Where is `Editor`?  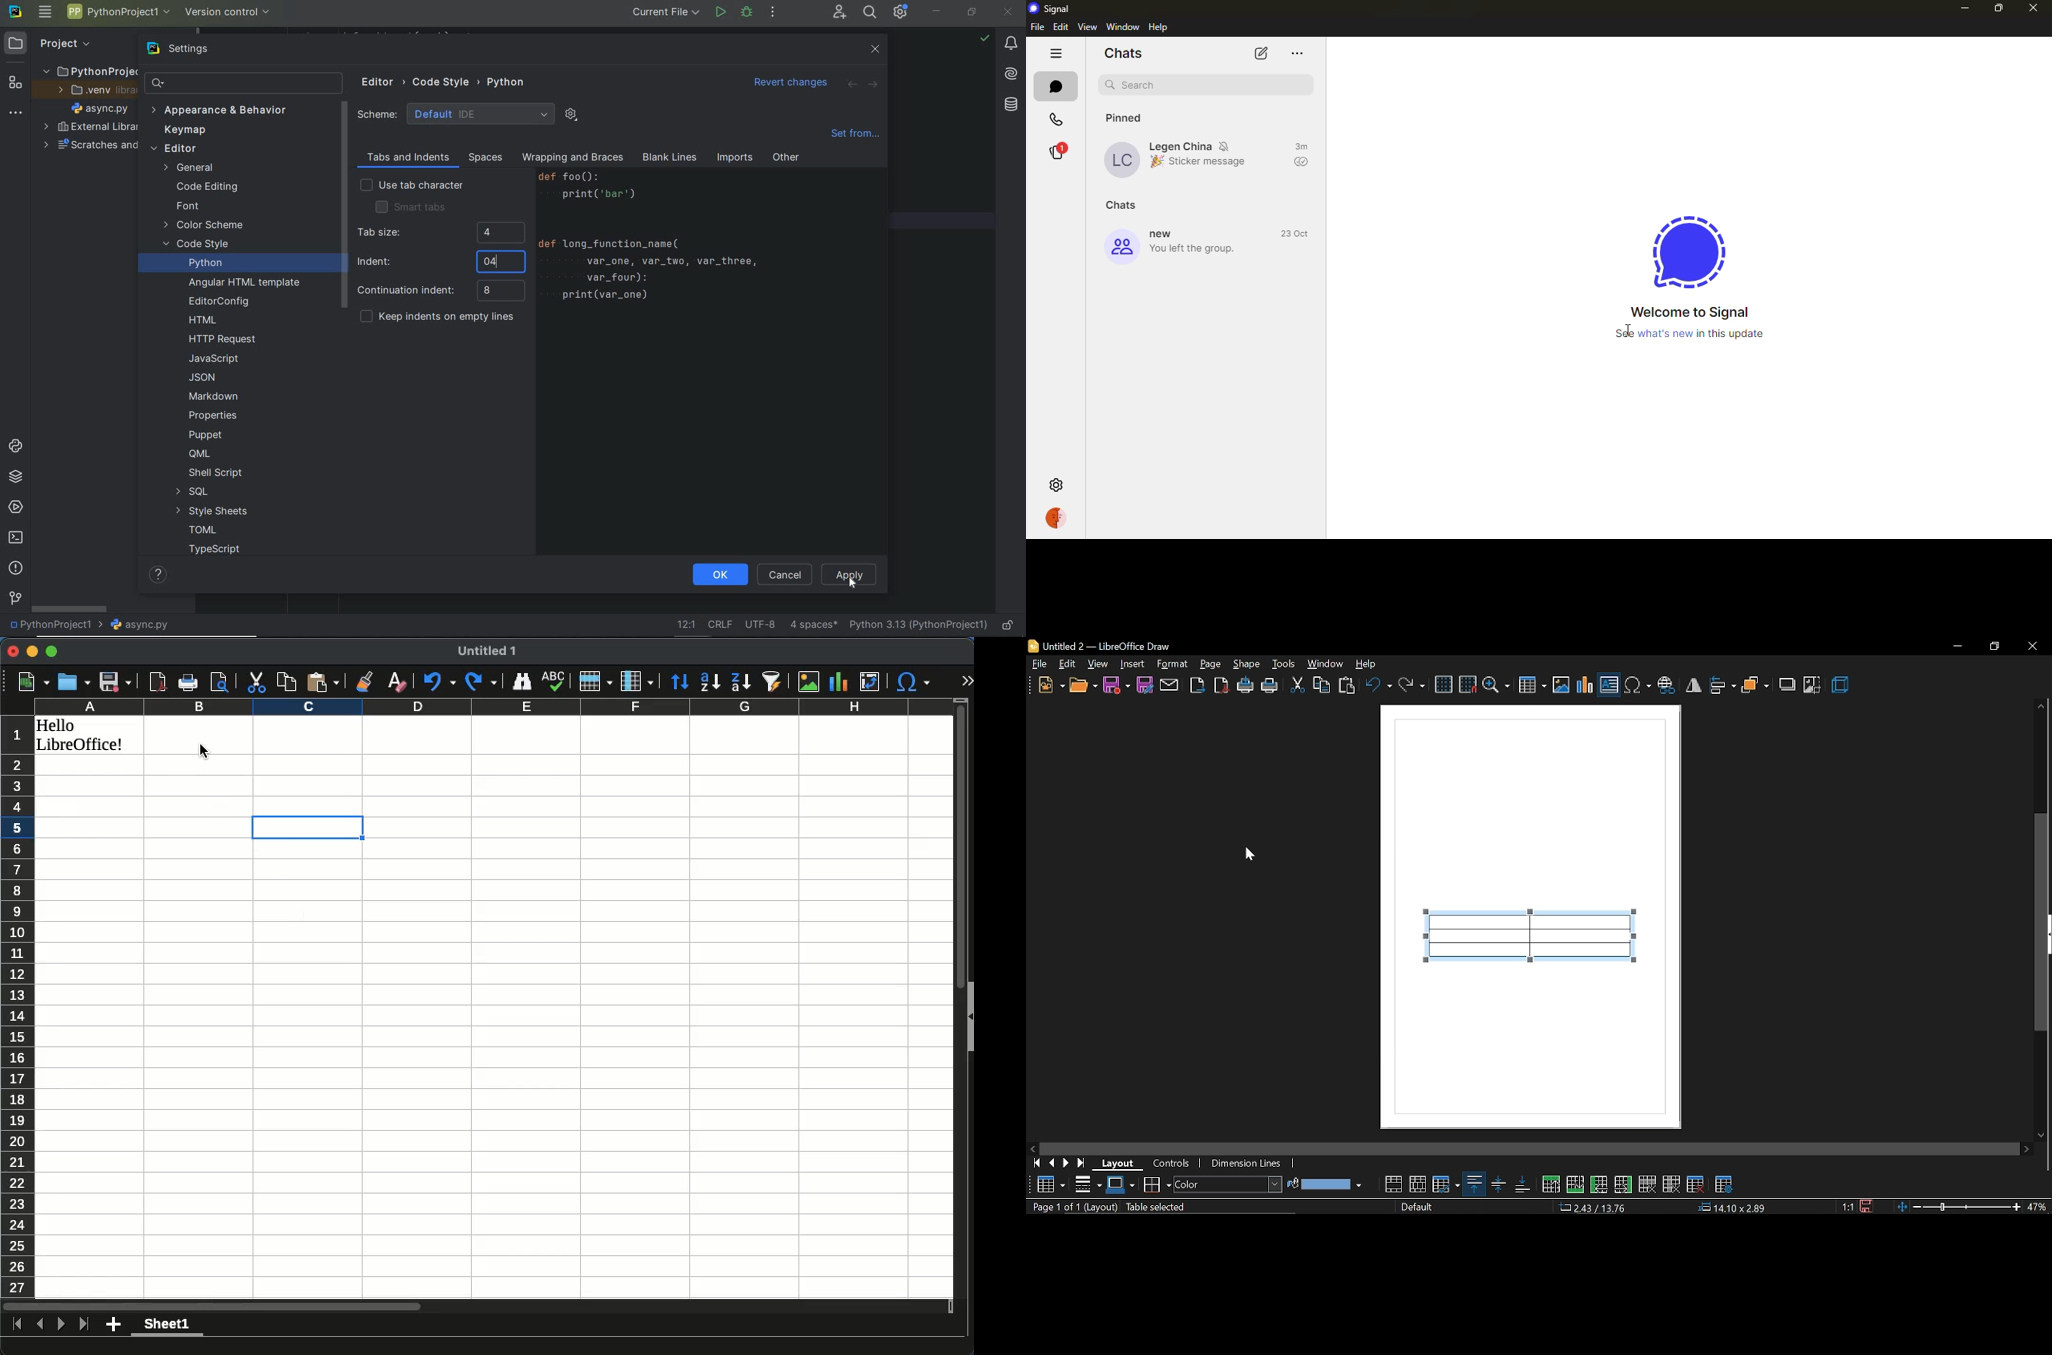
Editor is located at coordinates (383, 82).